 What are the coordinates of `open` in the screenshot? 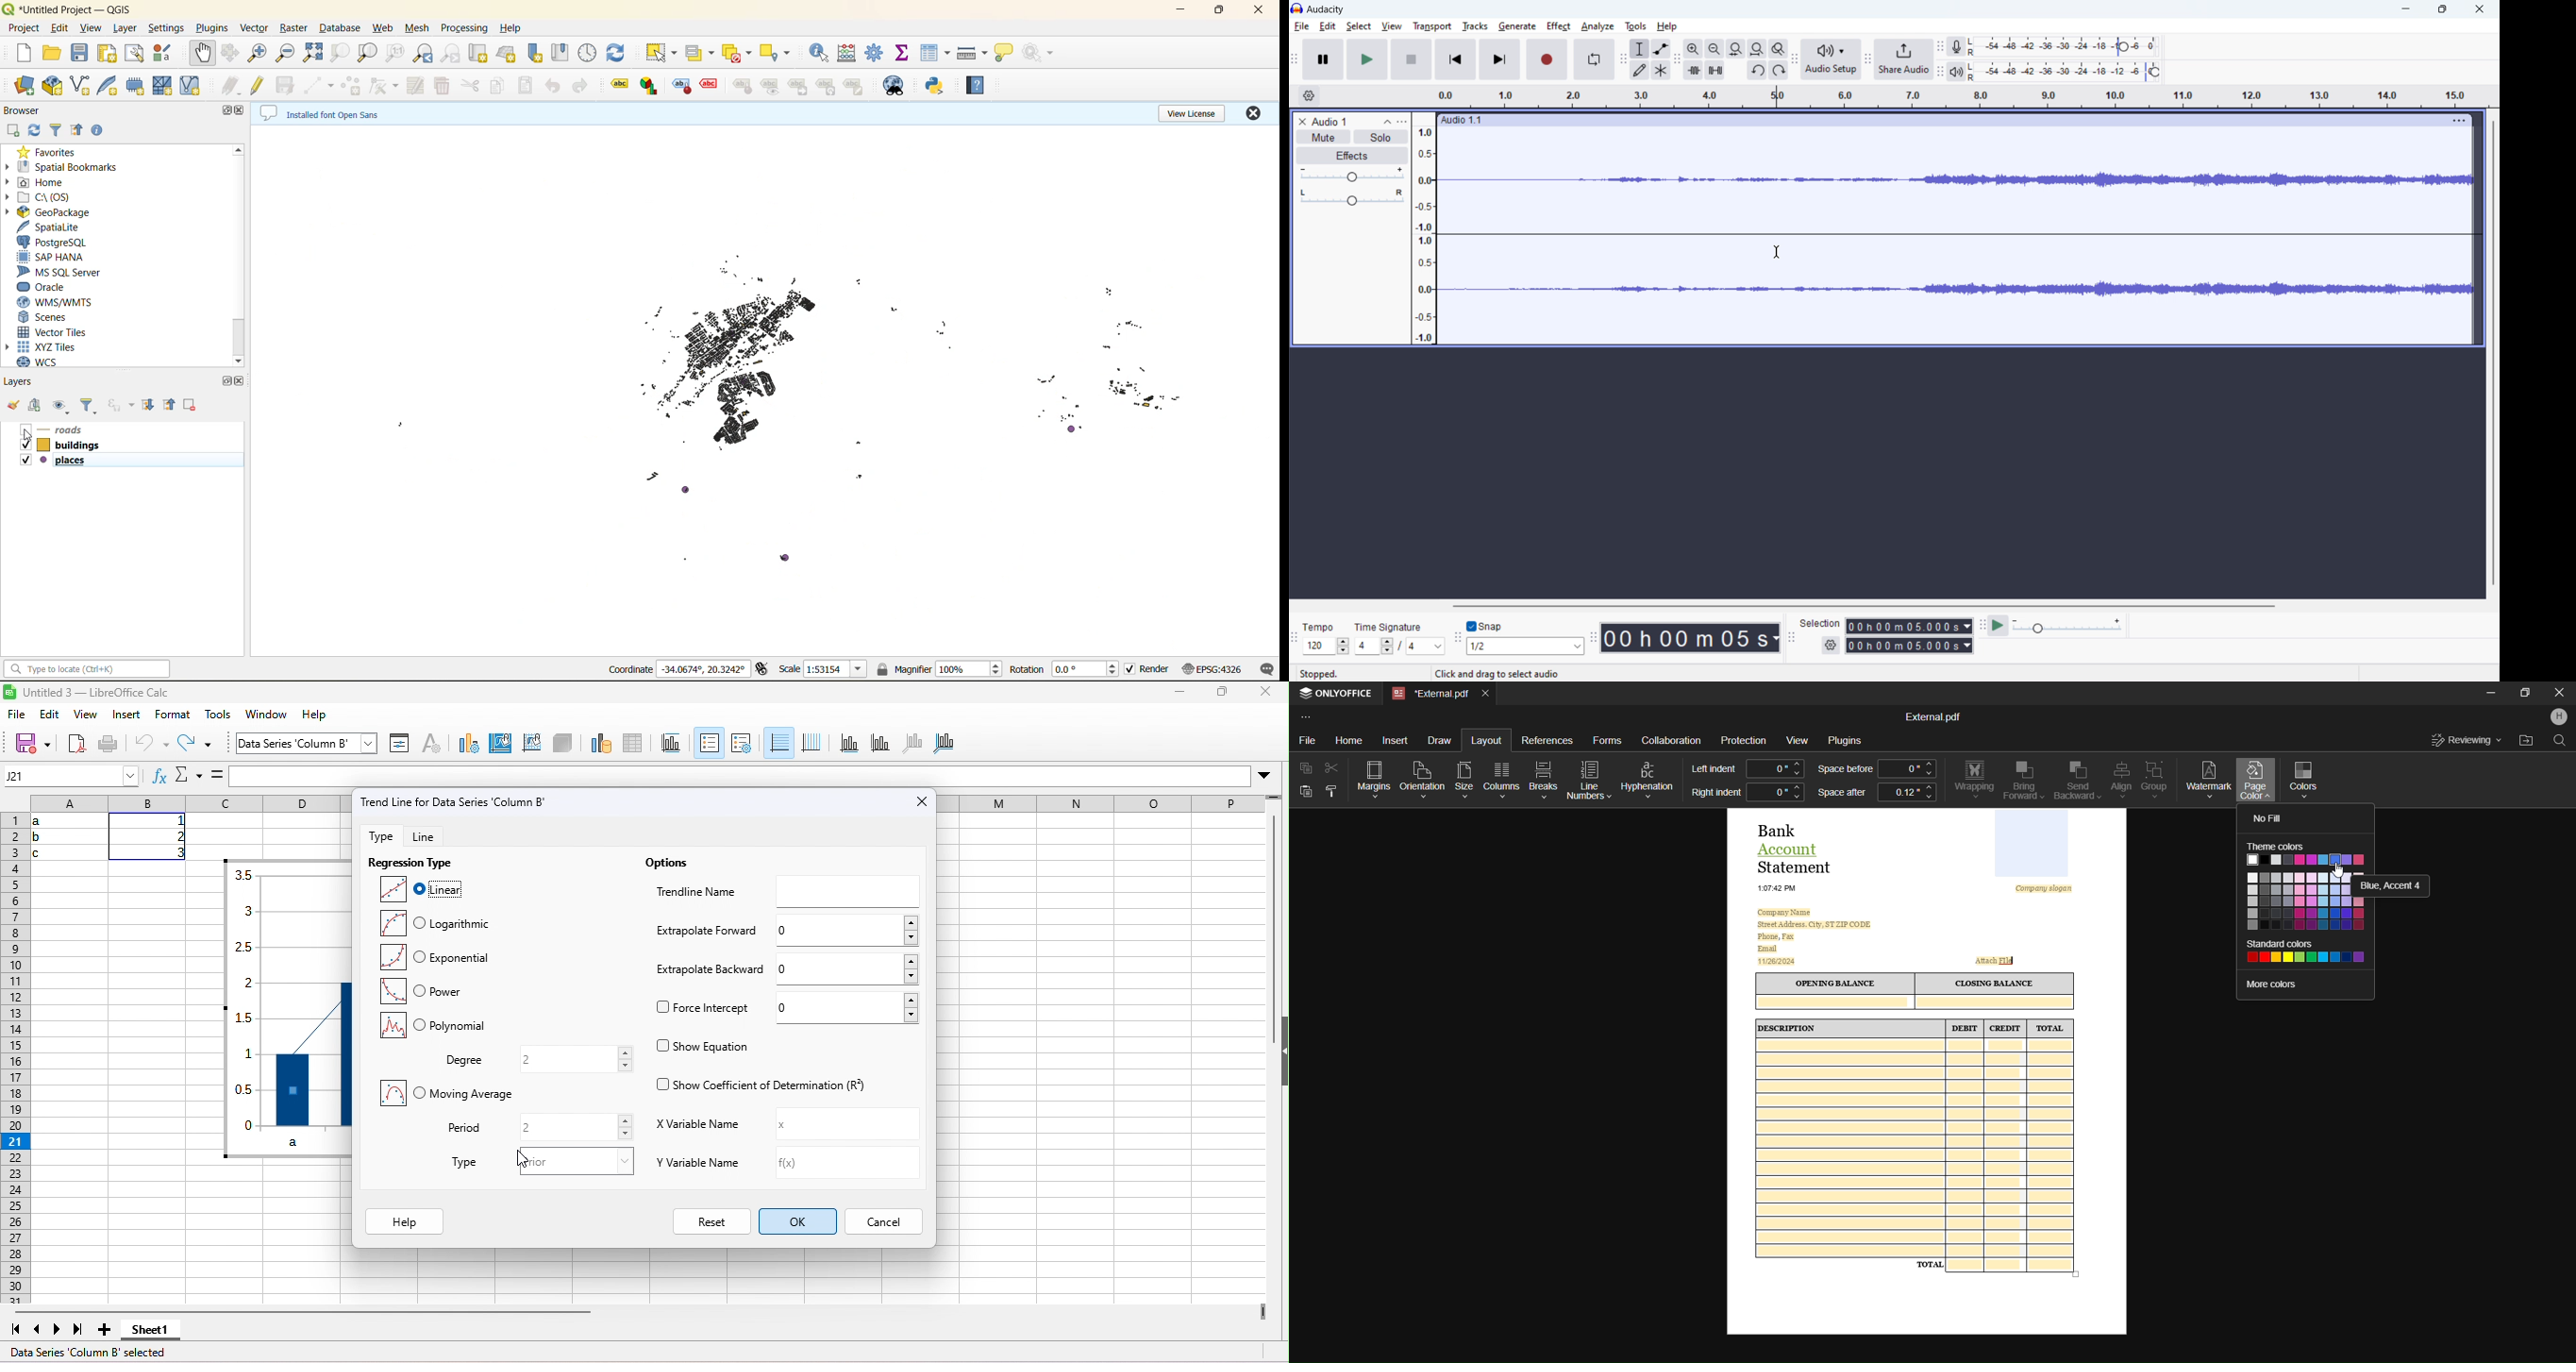 It's located at (54, 55).